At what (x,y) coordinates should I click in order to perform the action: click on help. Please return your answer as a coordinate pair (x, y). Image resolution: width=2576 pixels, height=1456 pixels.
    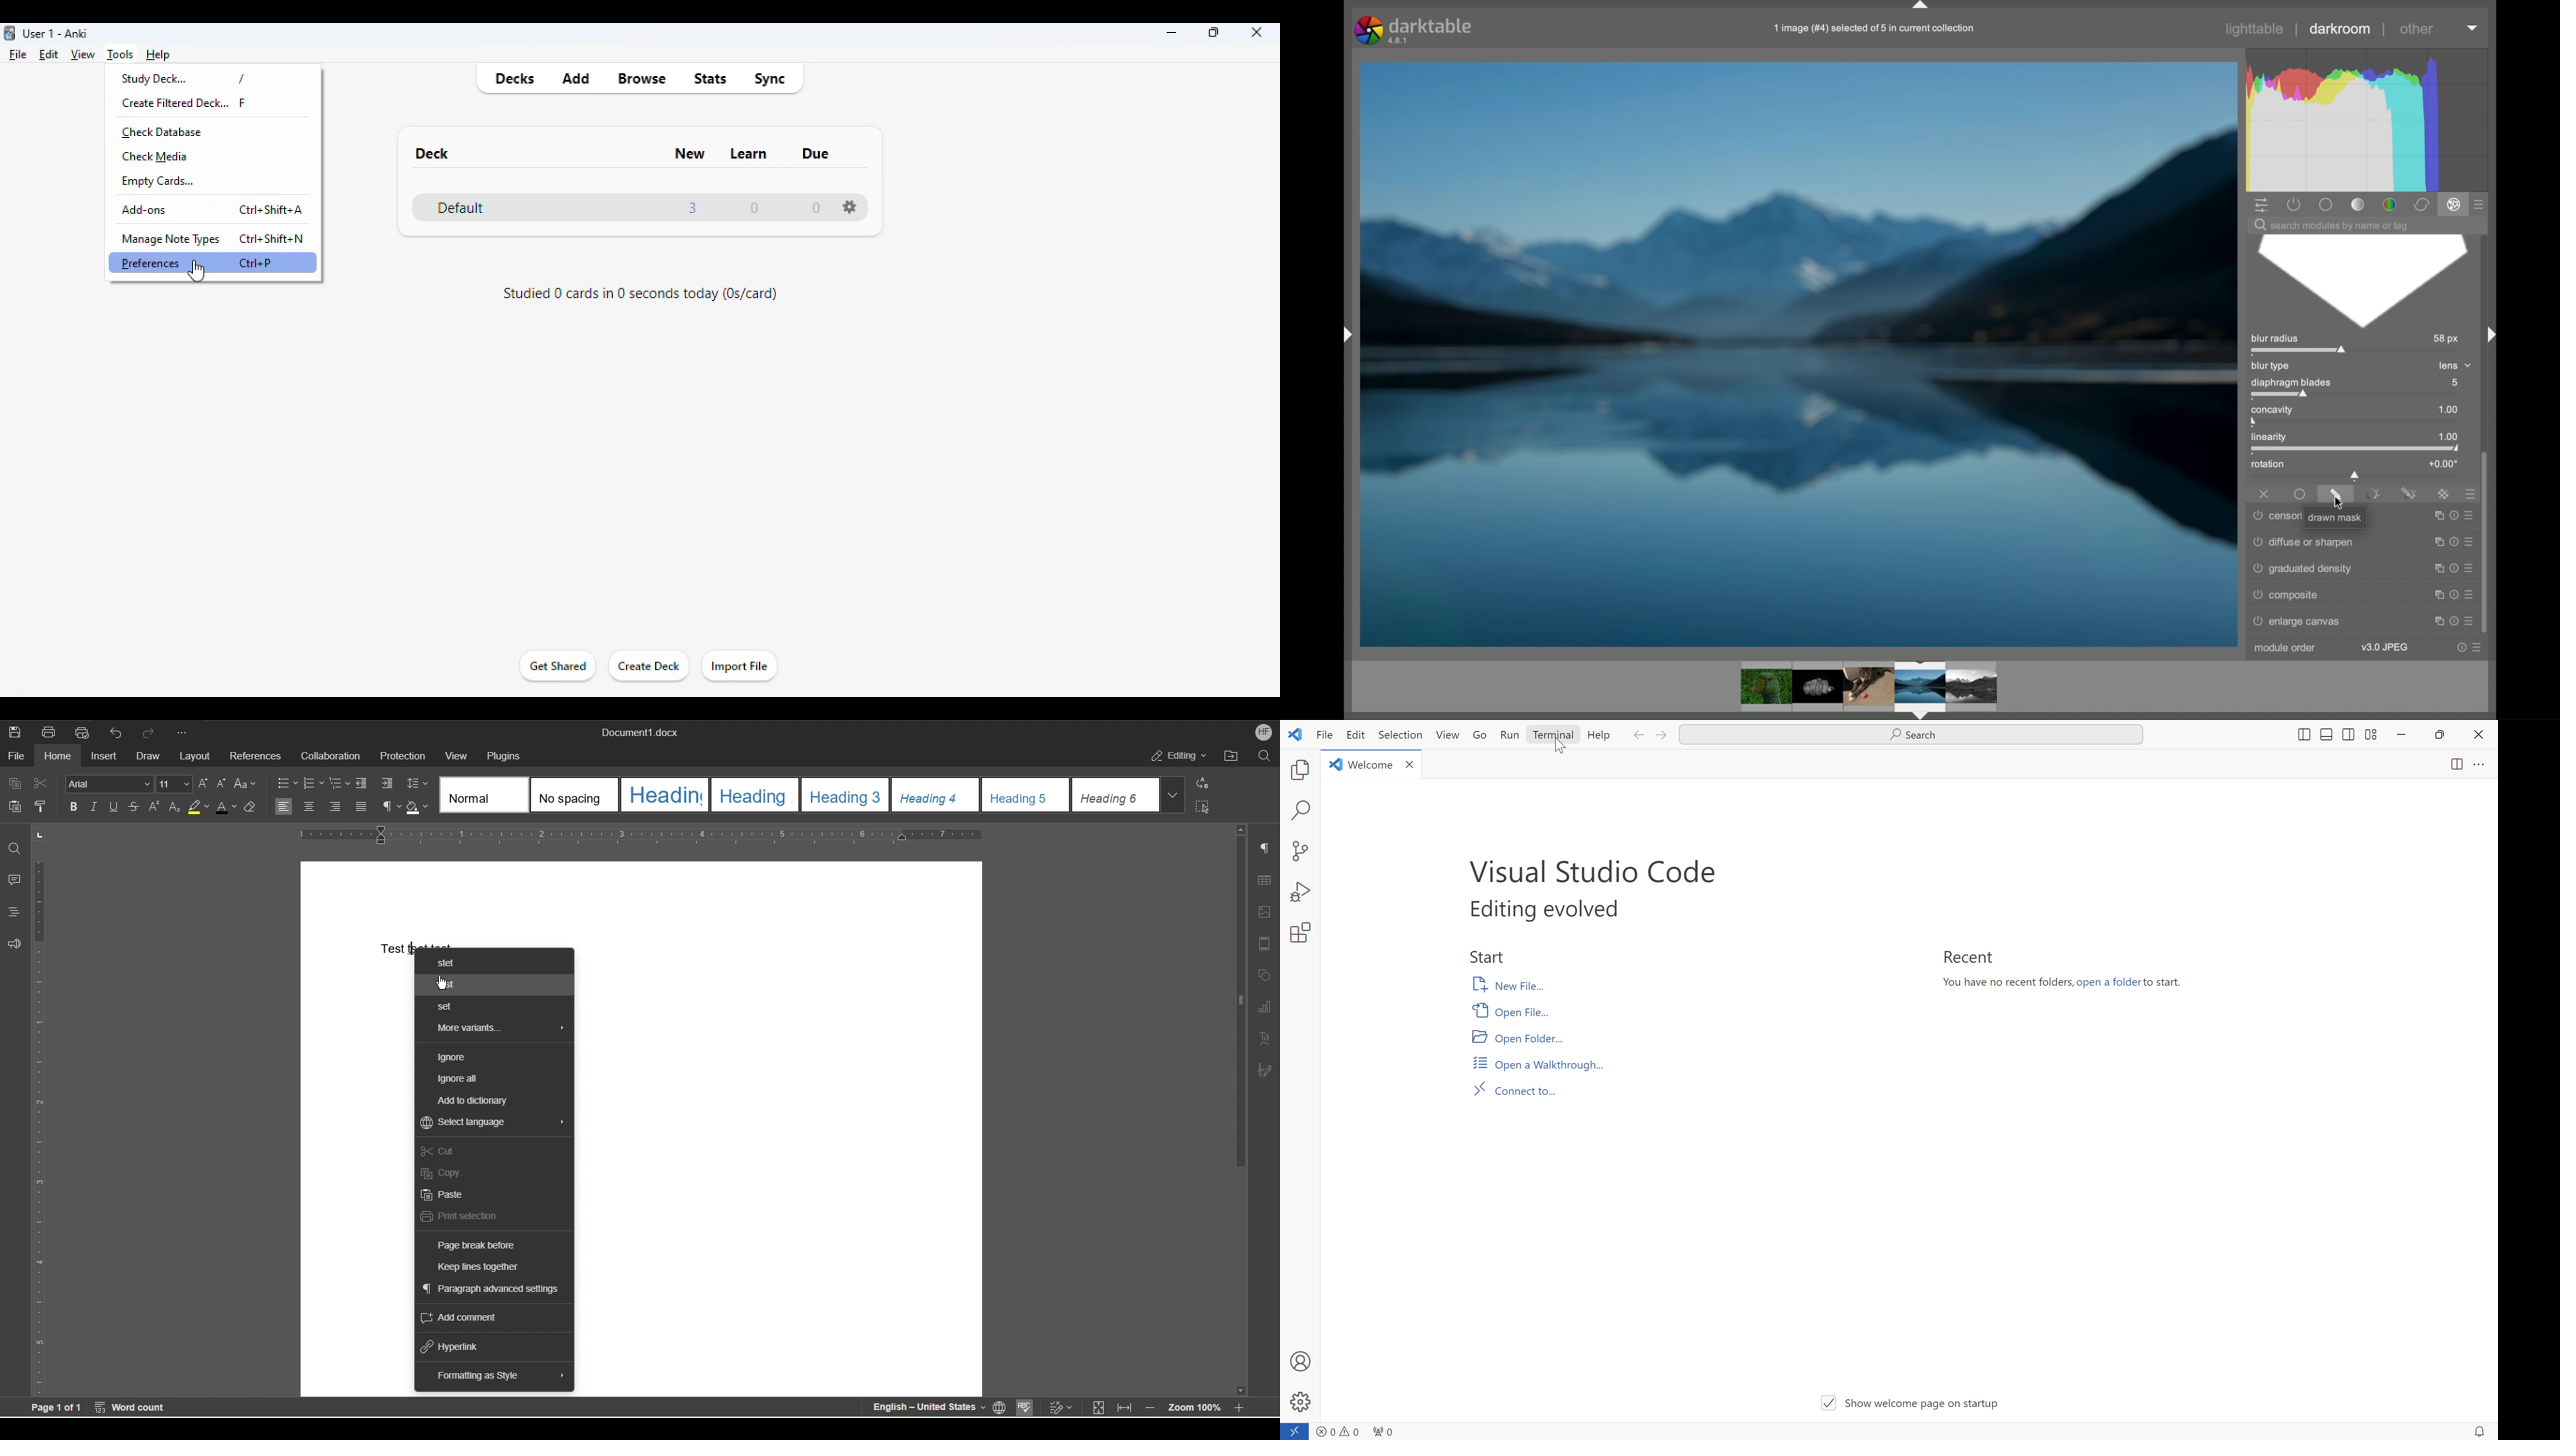
    Looking at the image, I should click on (2452, 592).